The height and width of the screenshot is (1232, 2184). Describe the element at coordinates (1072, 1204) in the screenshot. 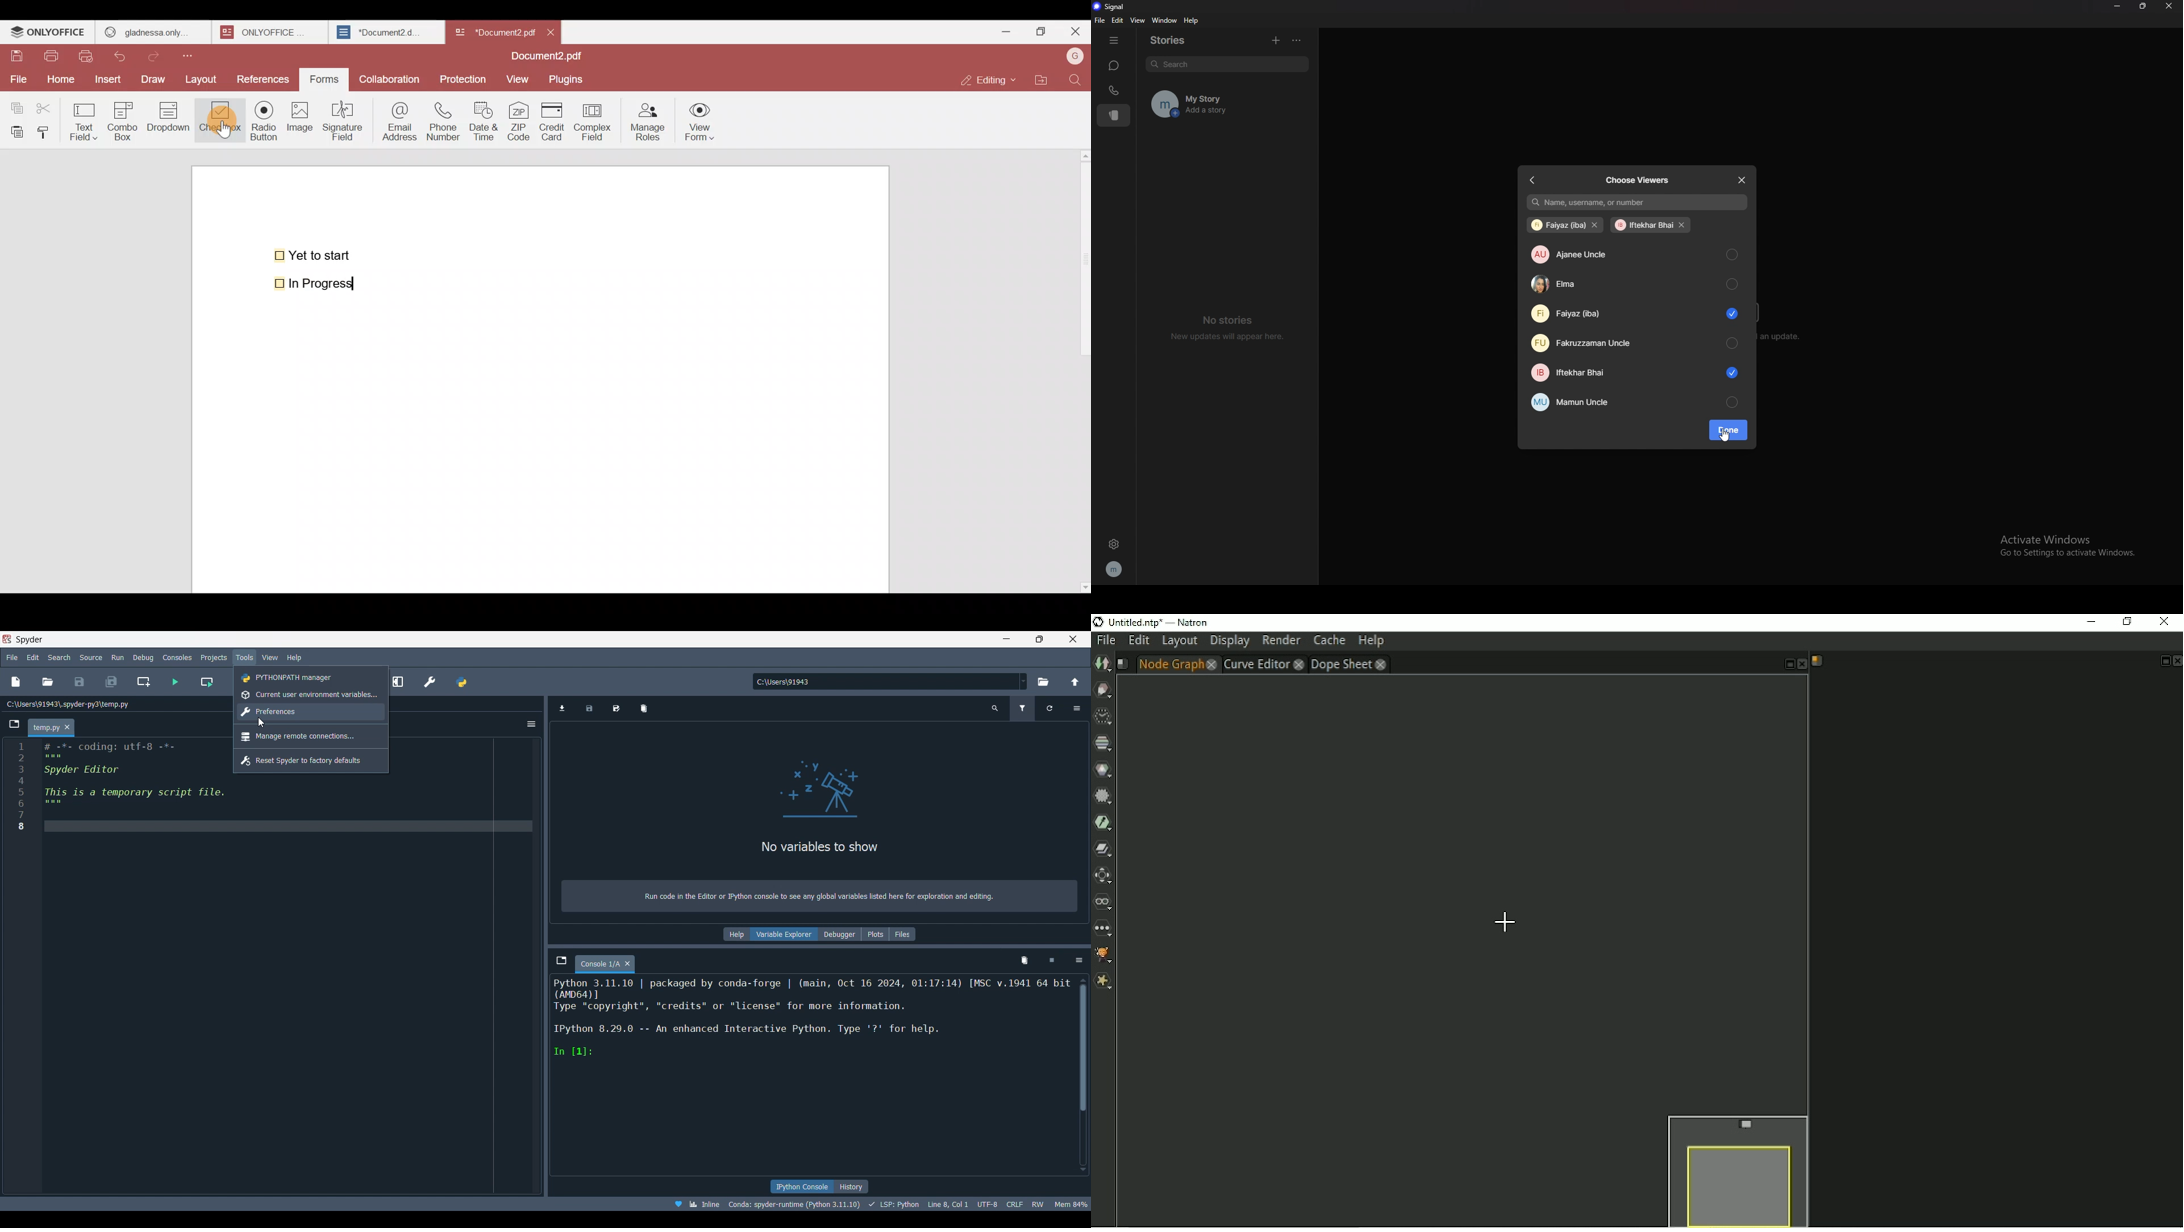

I see `mem 84%` at that location.